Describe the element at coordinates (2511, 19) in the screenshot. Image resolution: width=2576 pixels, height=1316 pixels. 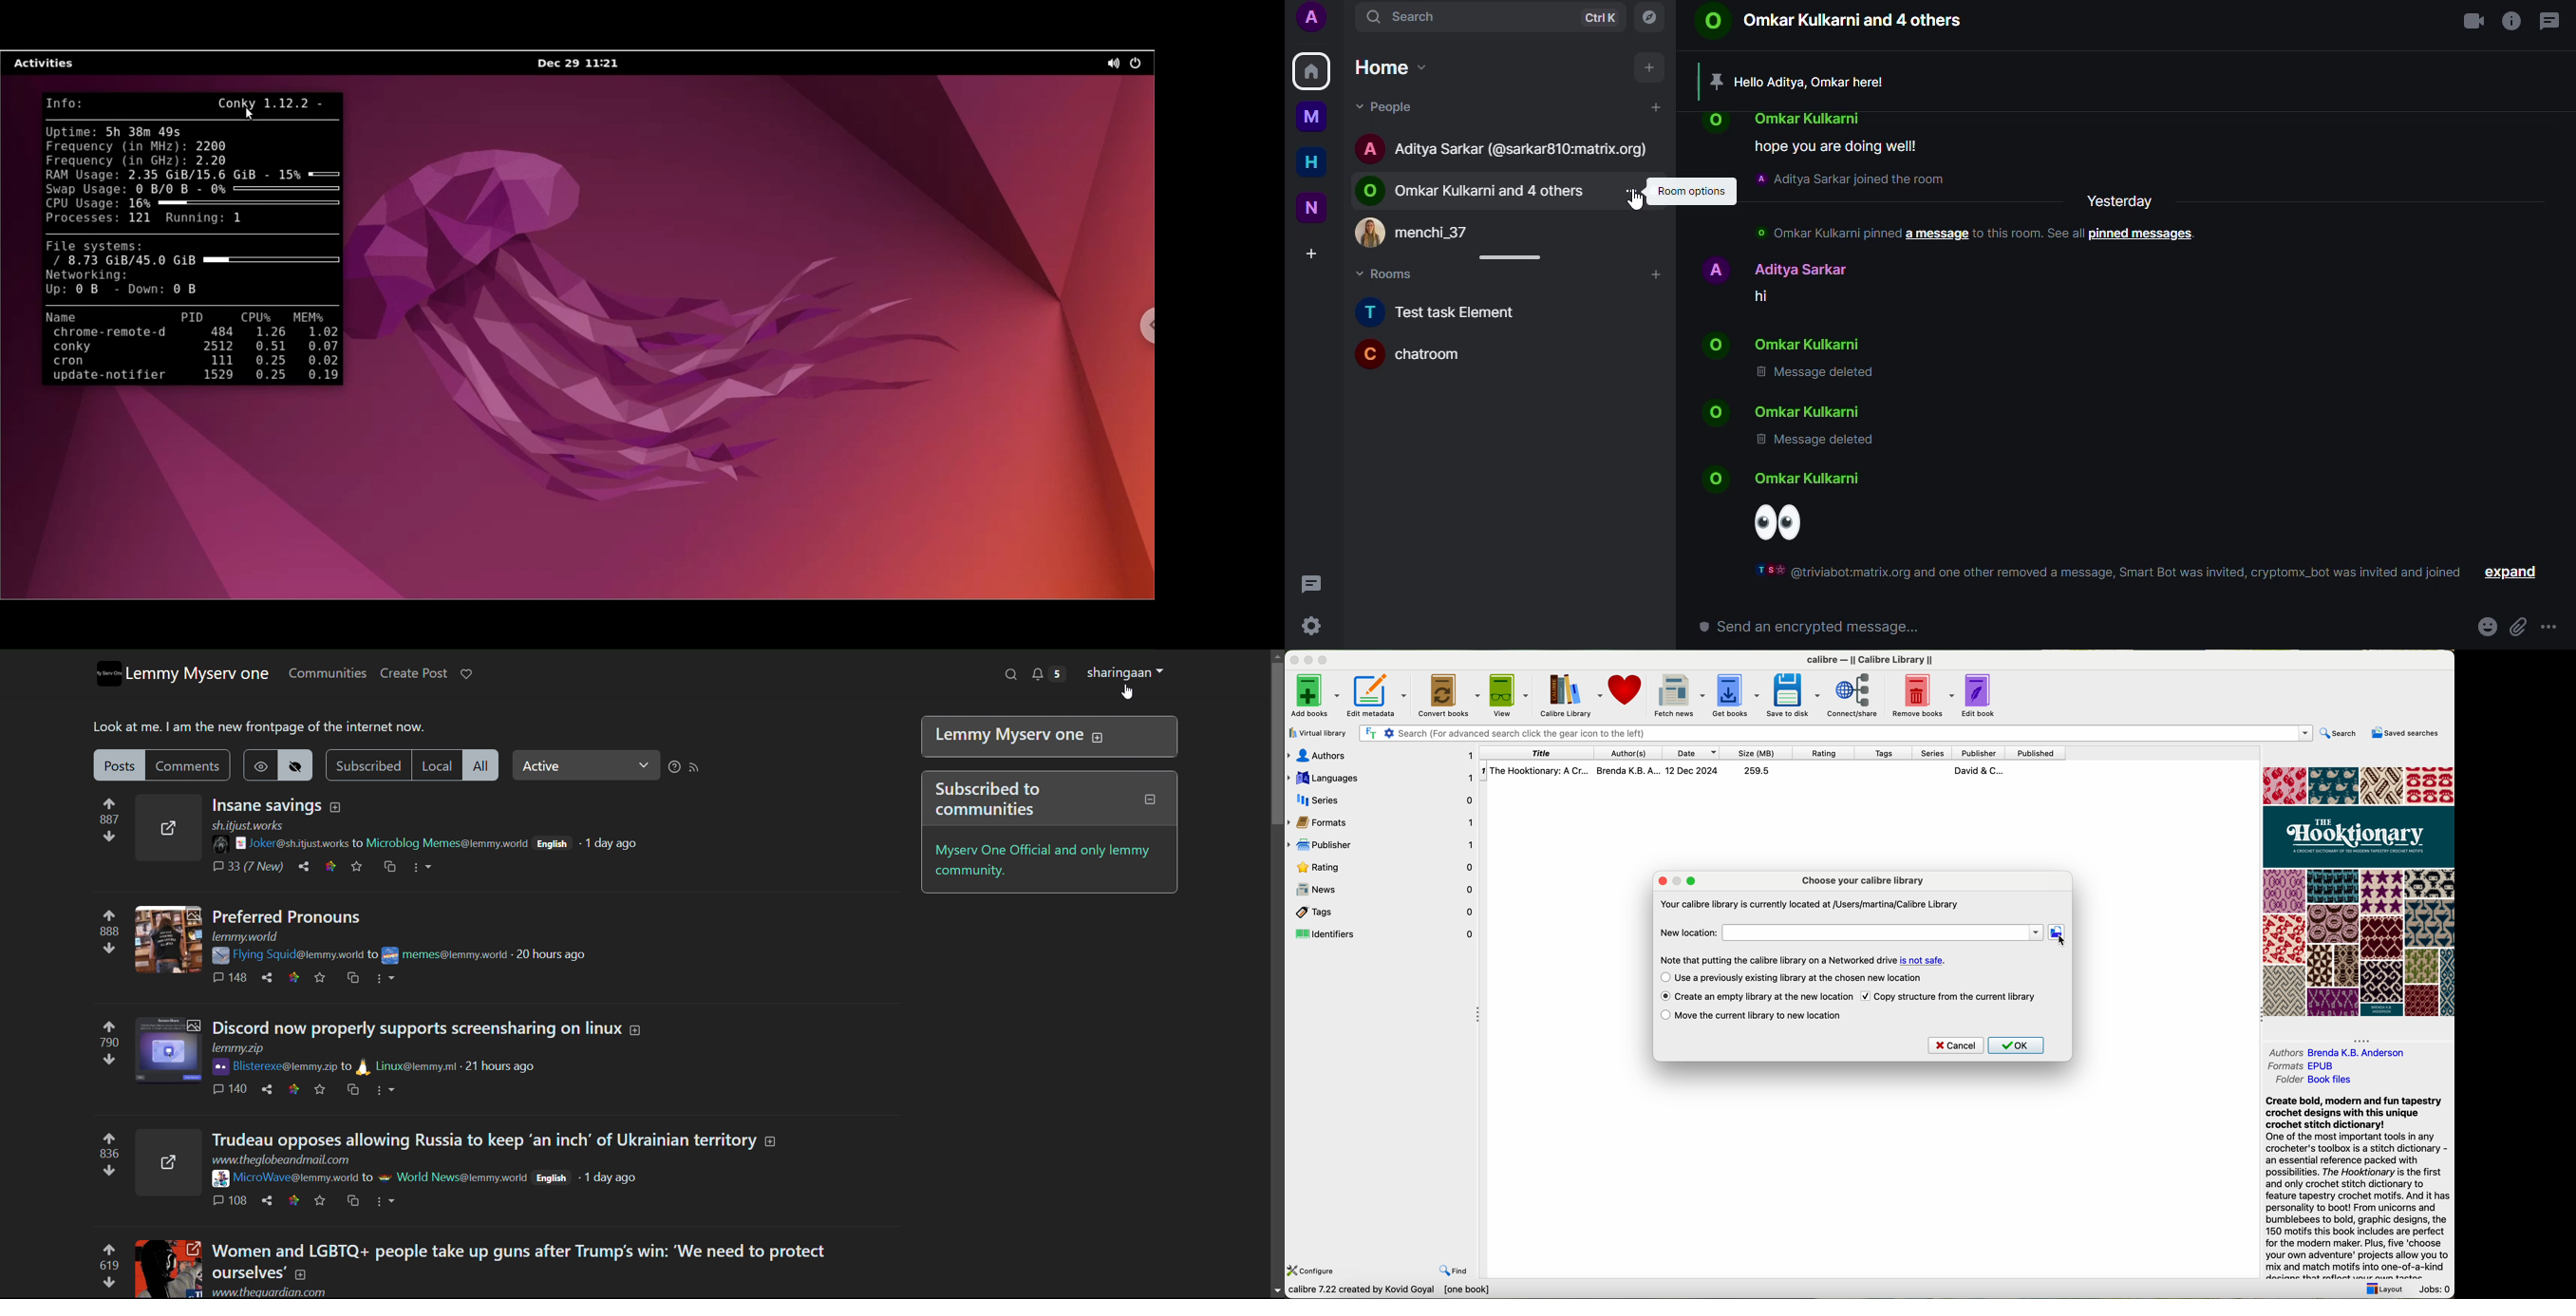
I see `info` at that location.